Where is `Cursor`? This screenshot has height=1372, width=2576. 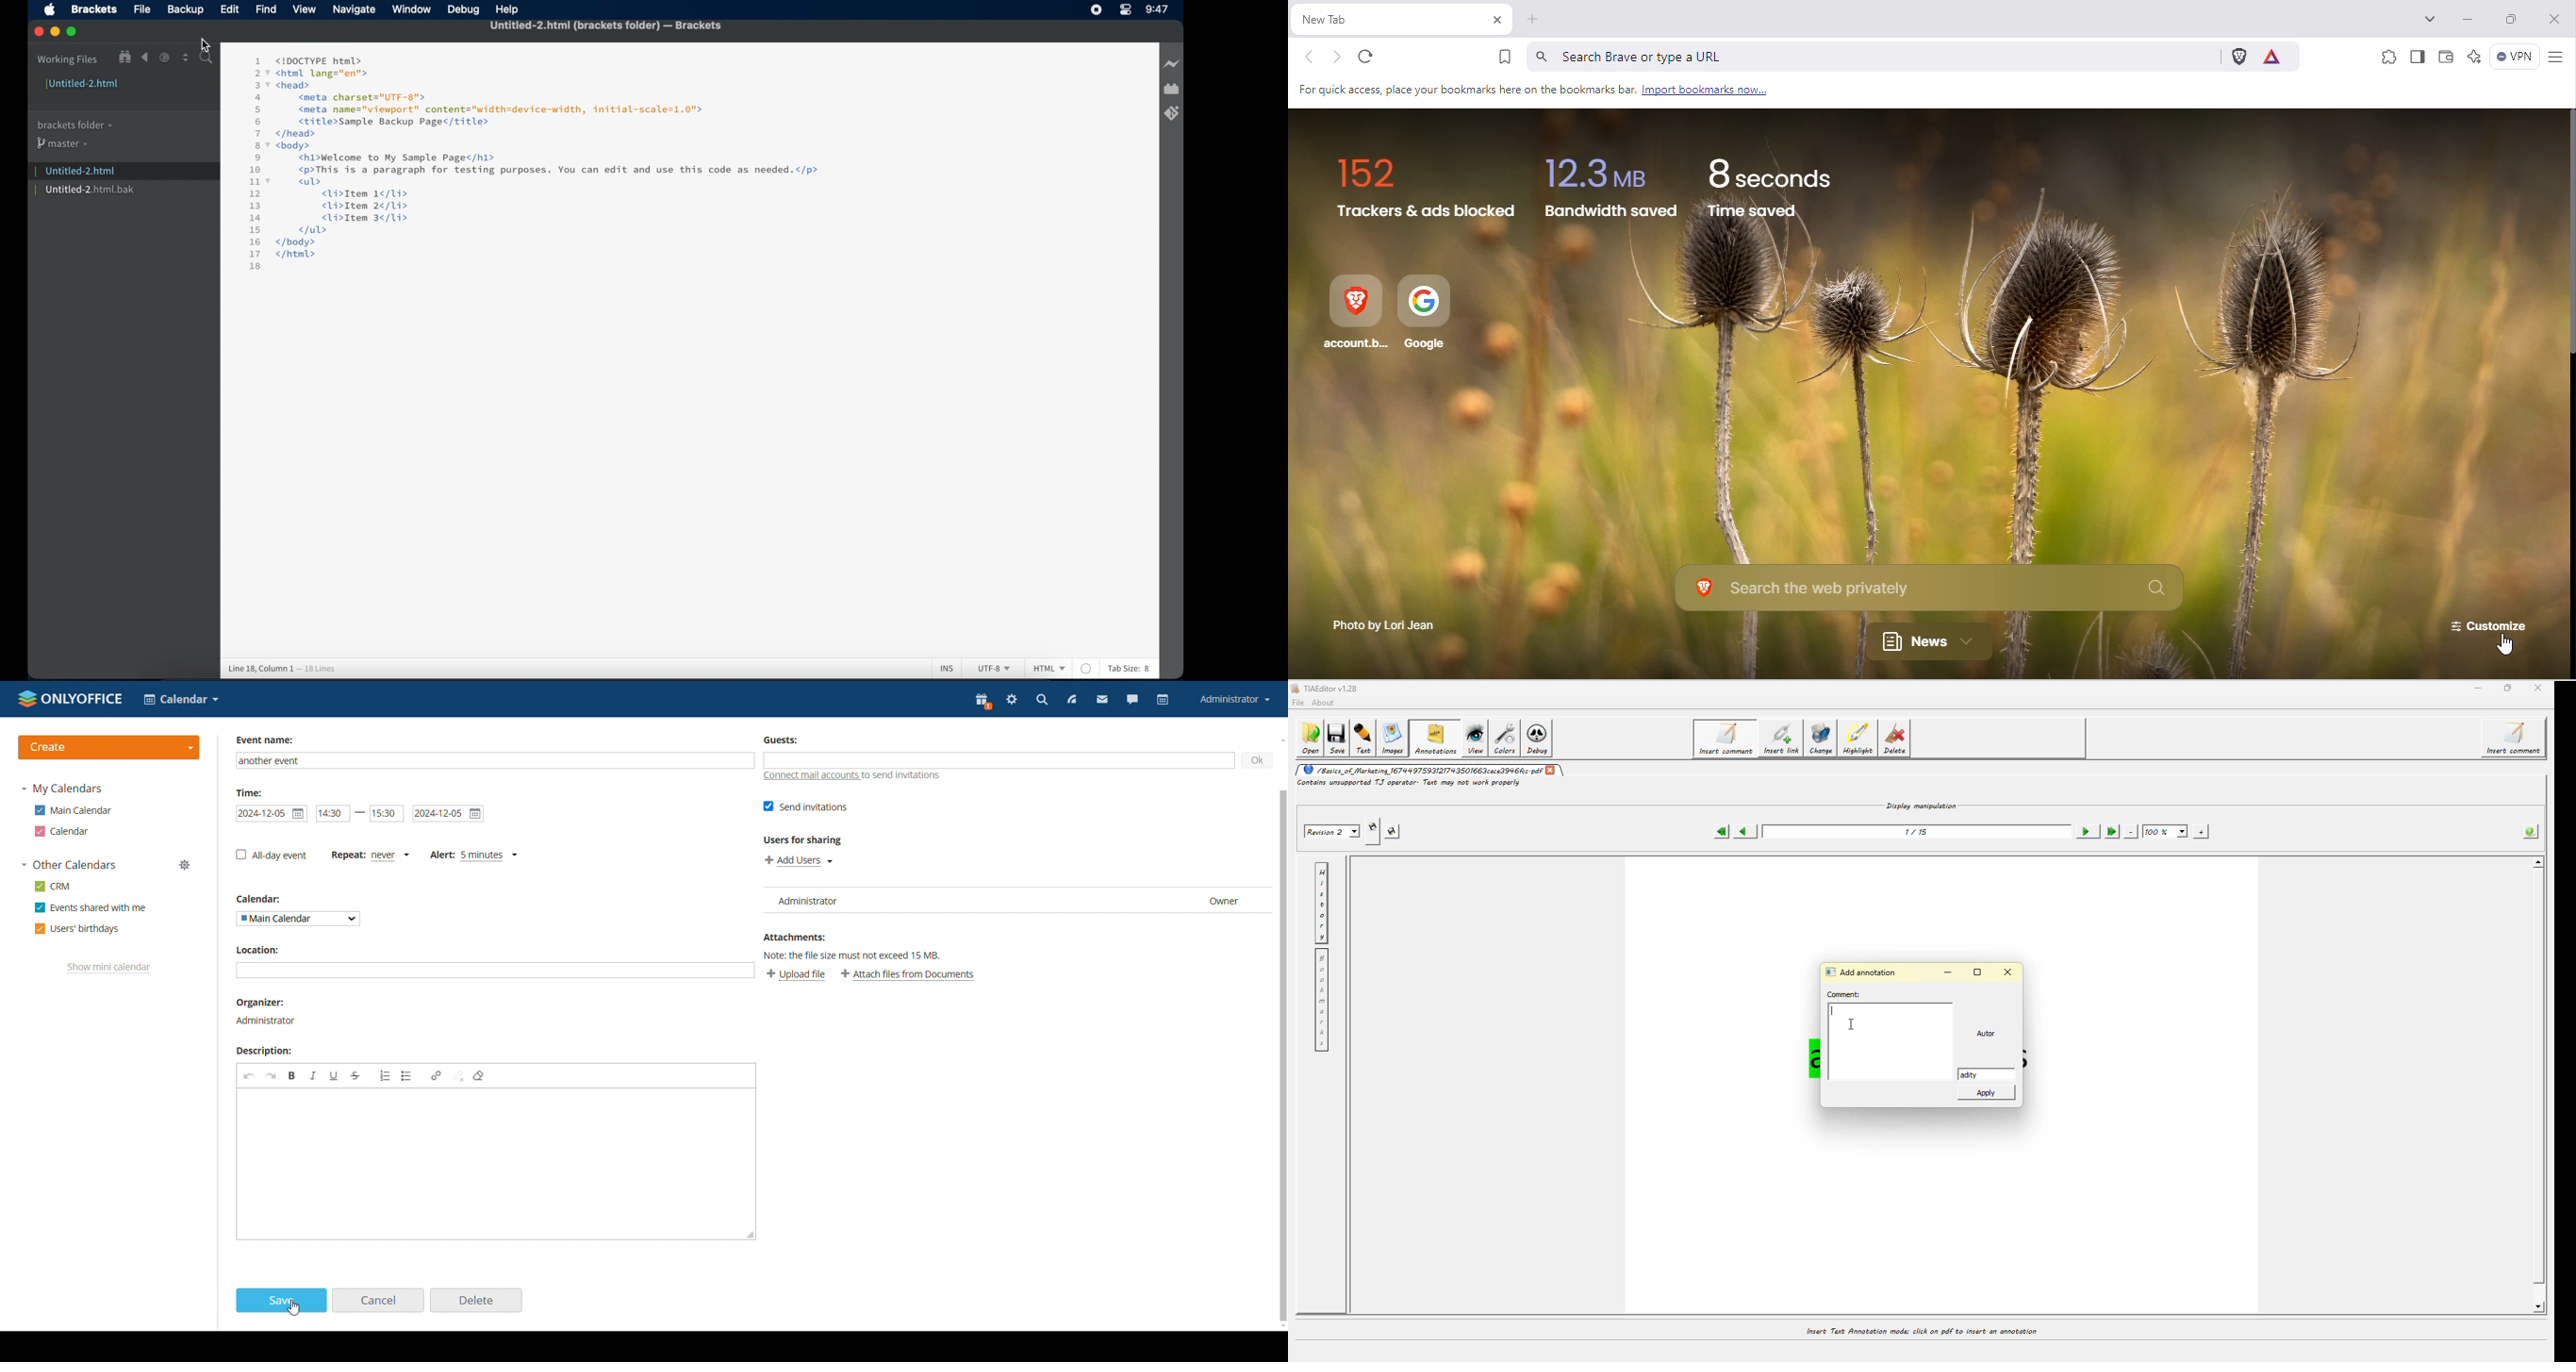 Cursor is located at coordinates (205, 47).